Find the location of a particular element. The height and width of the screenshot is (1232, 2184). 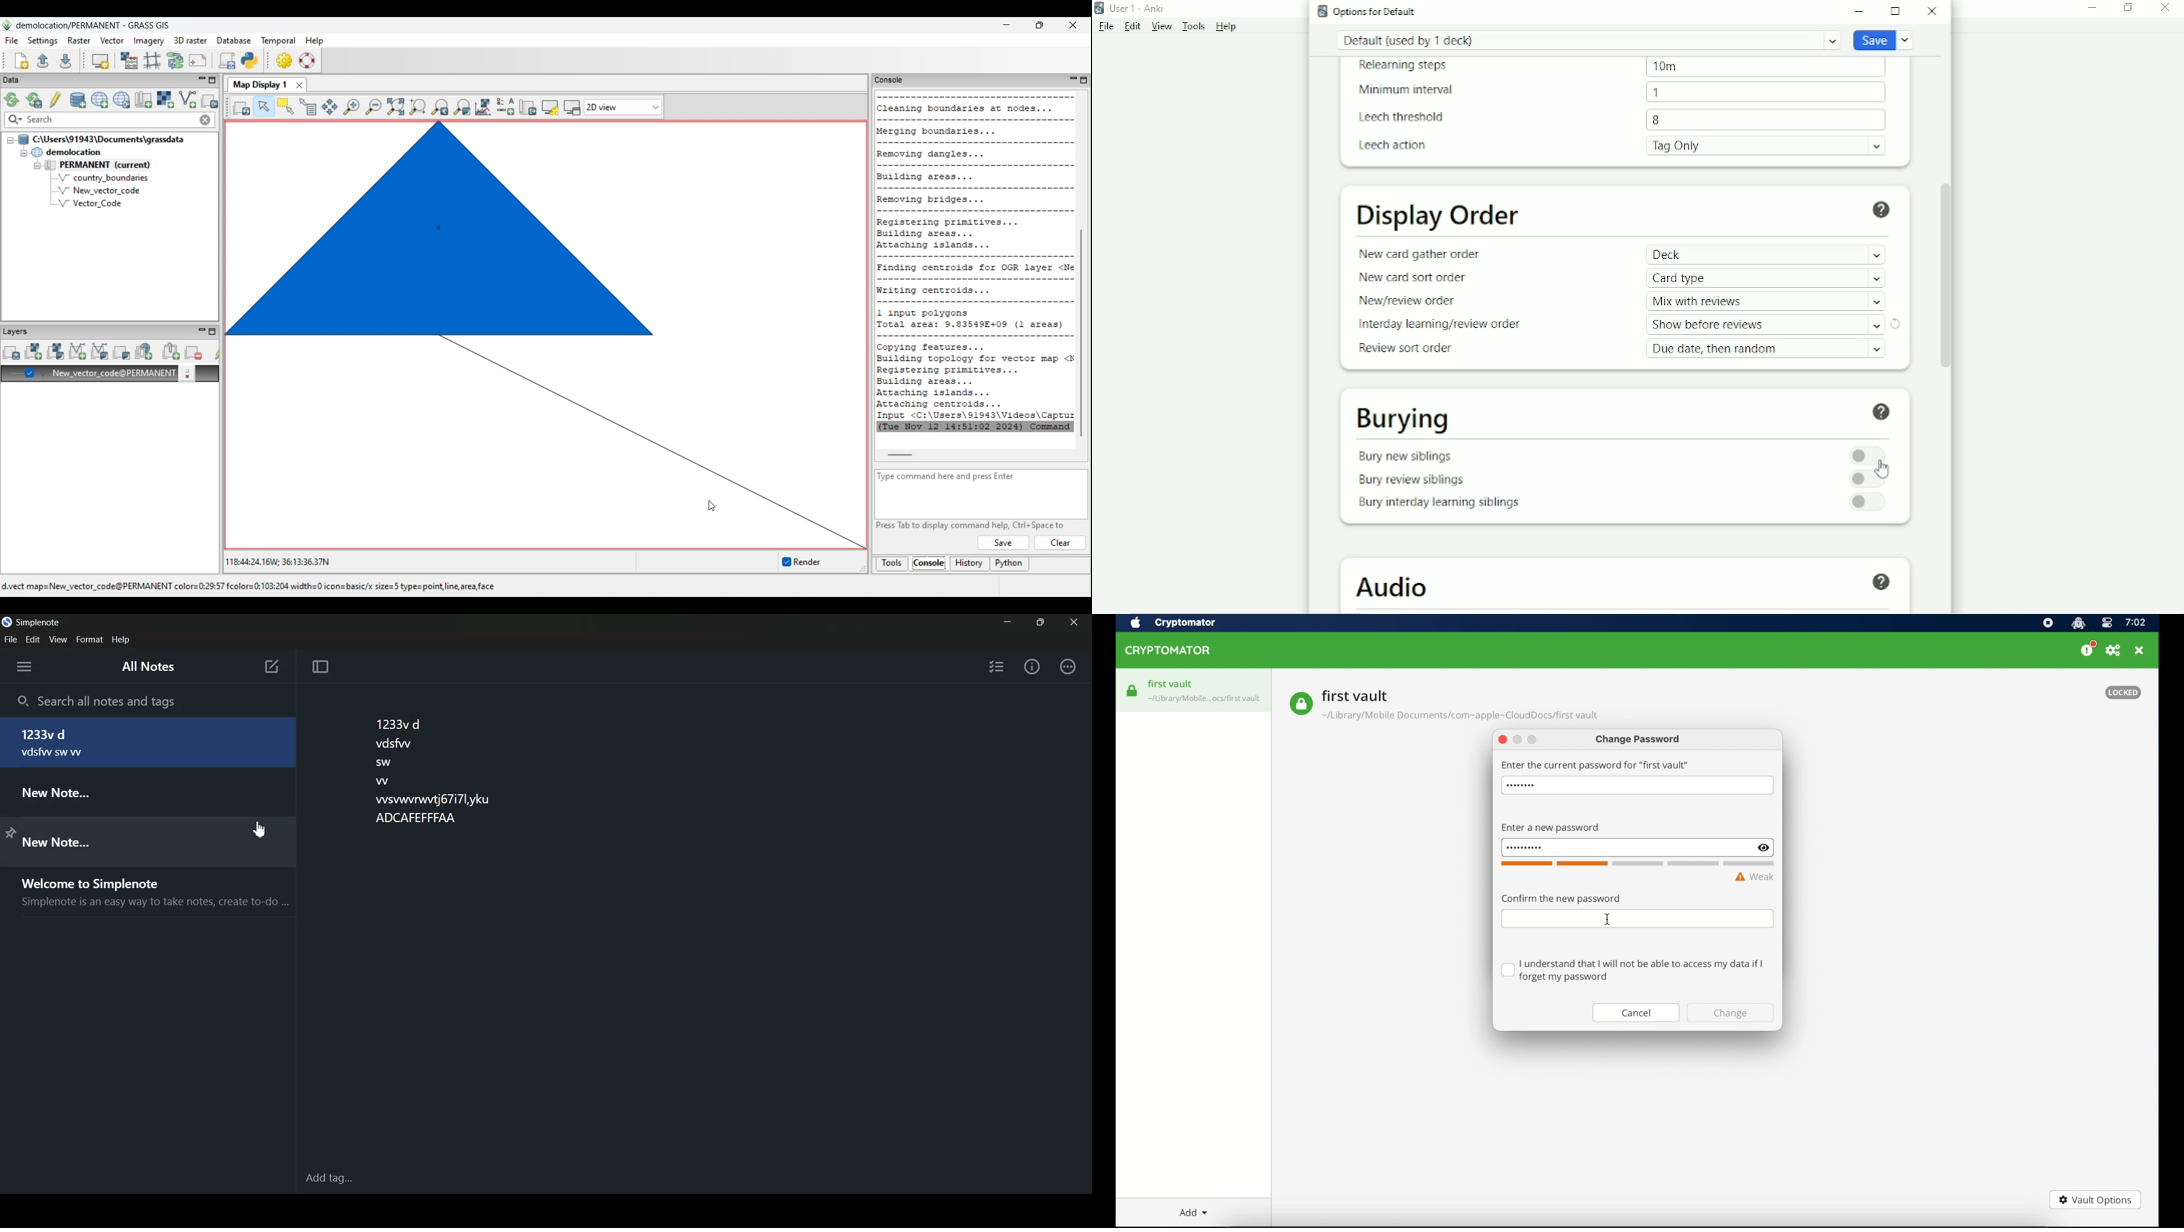

Maximize is located at coordinates (1898, 11).